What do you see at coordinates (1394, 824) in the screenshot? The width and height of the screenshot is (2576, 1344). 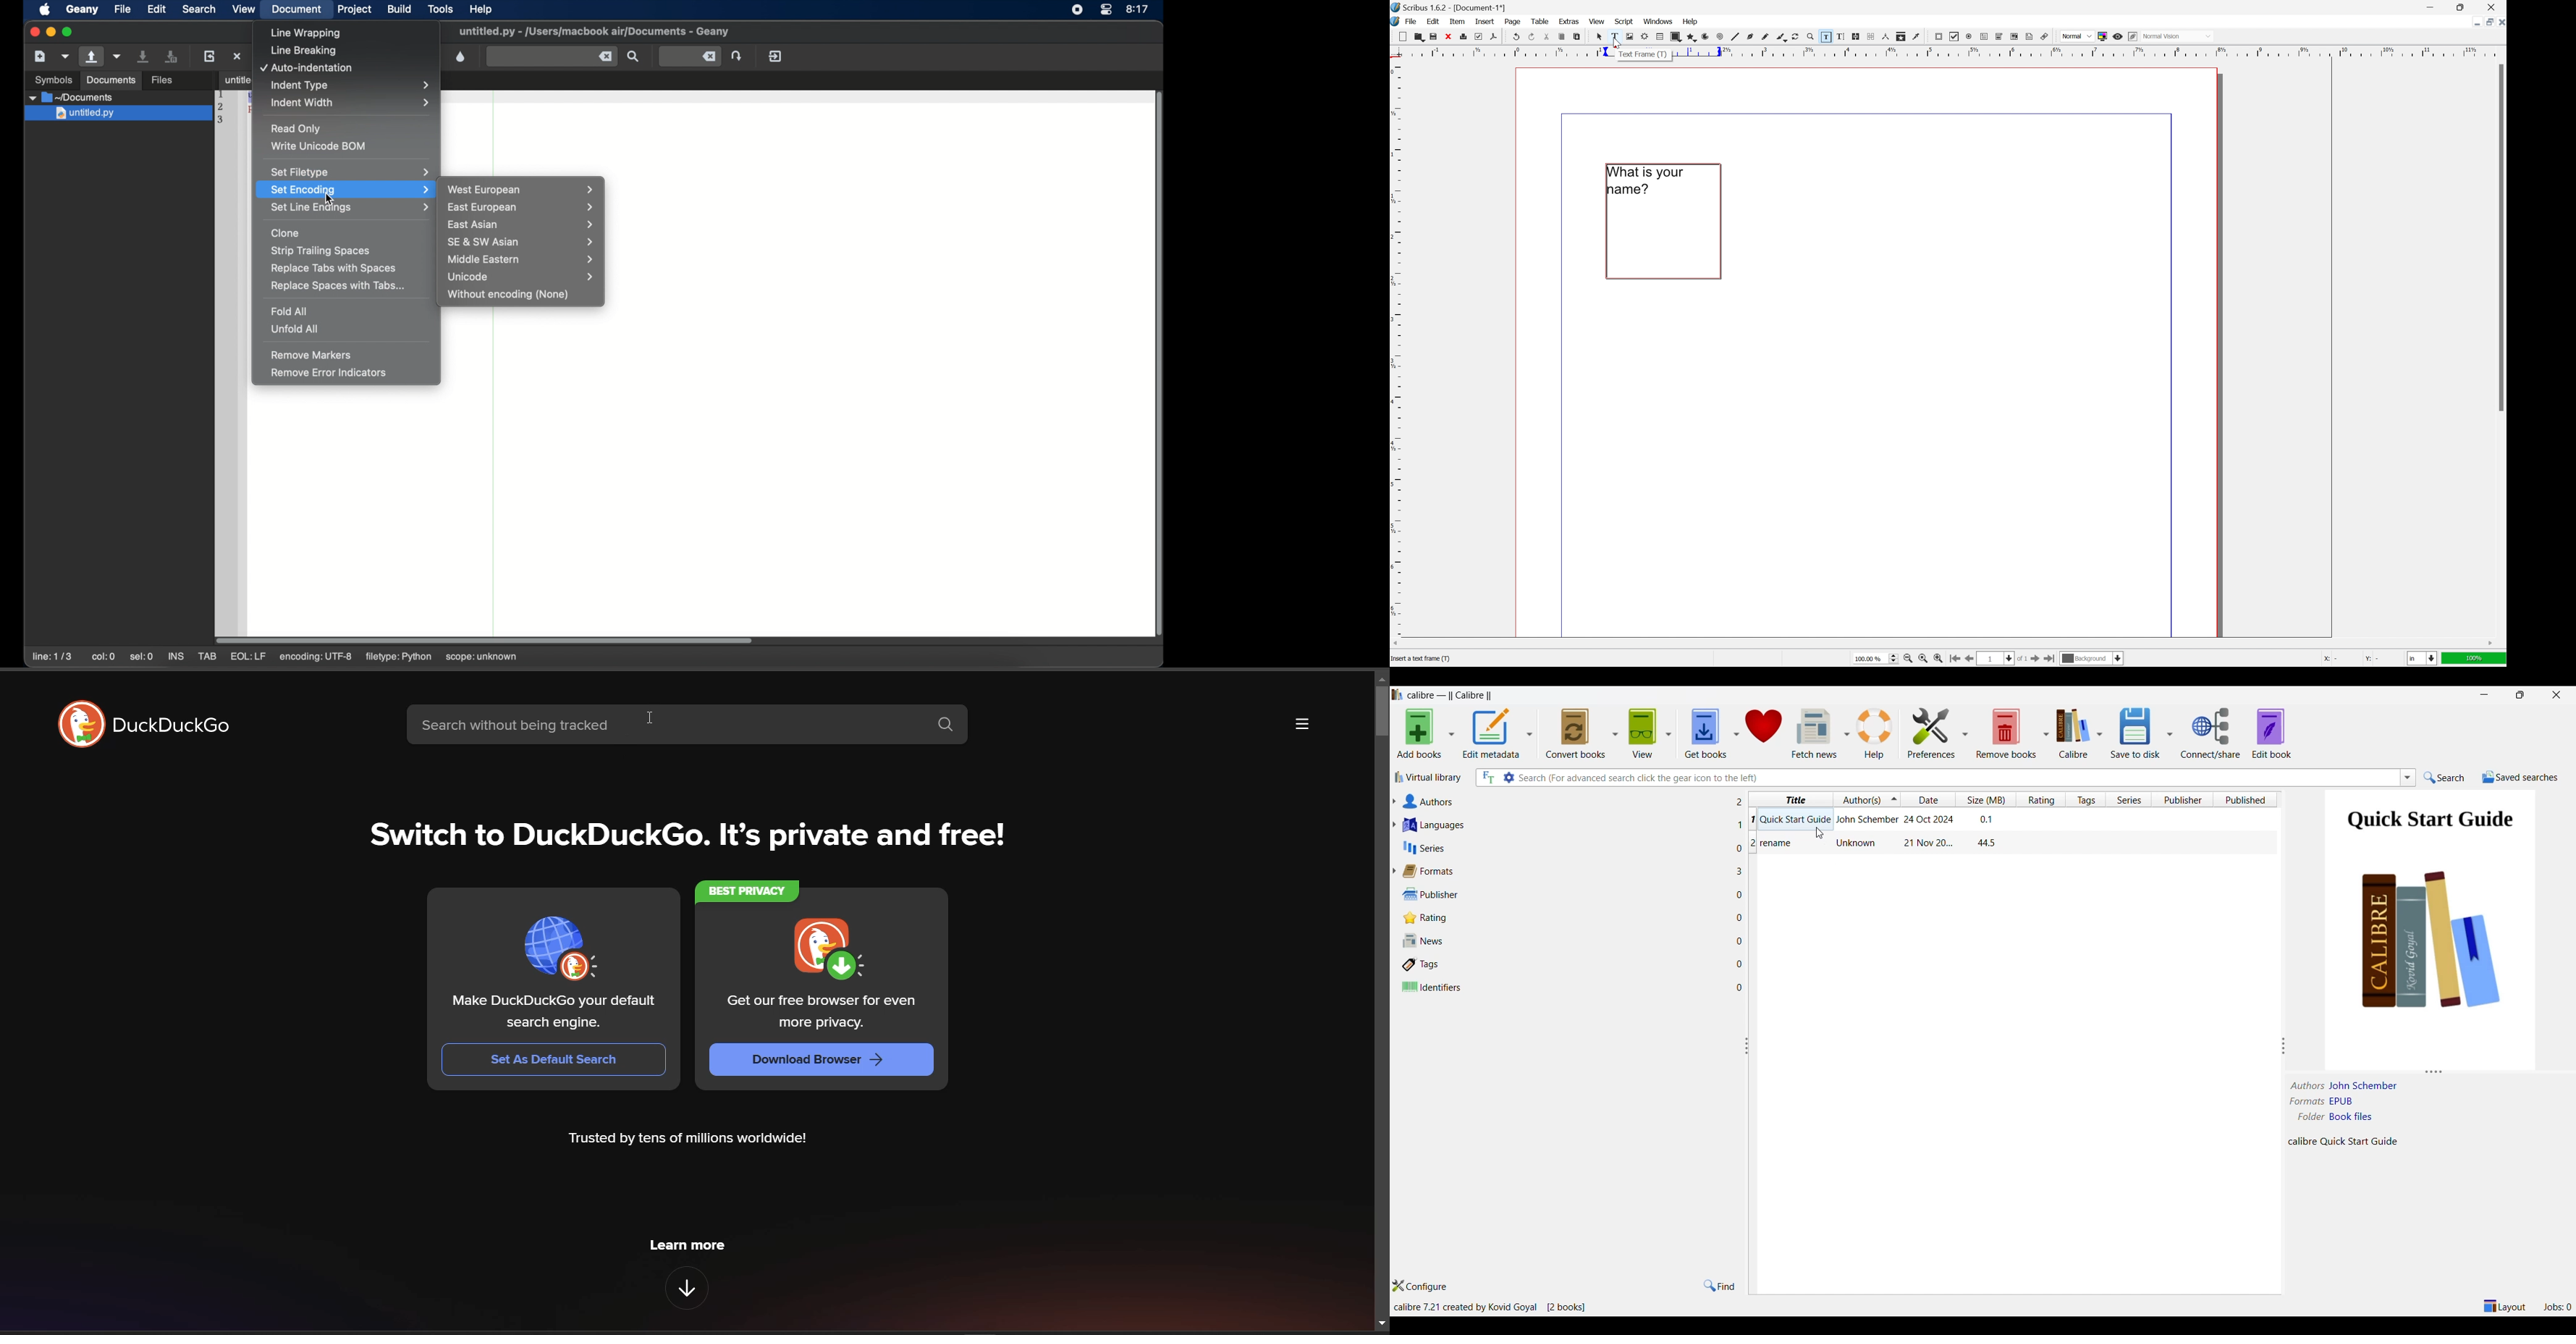 I see `Expand languages` at bounding box center [1394, 824].